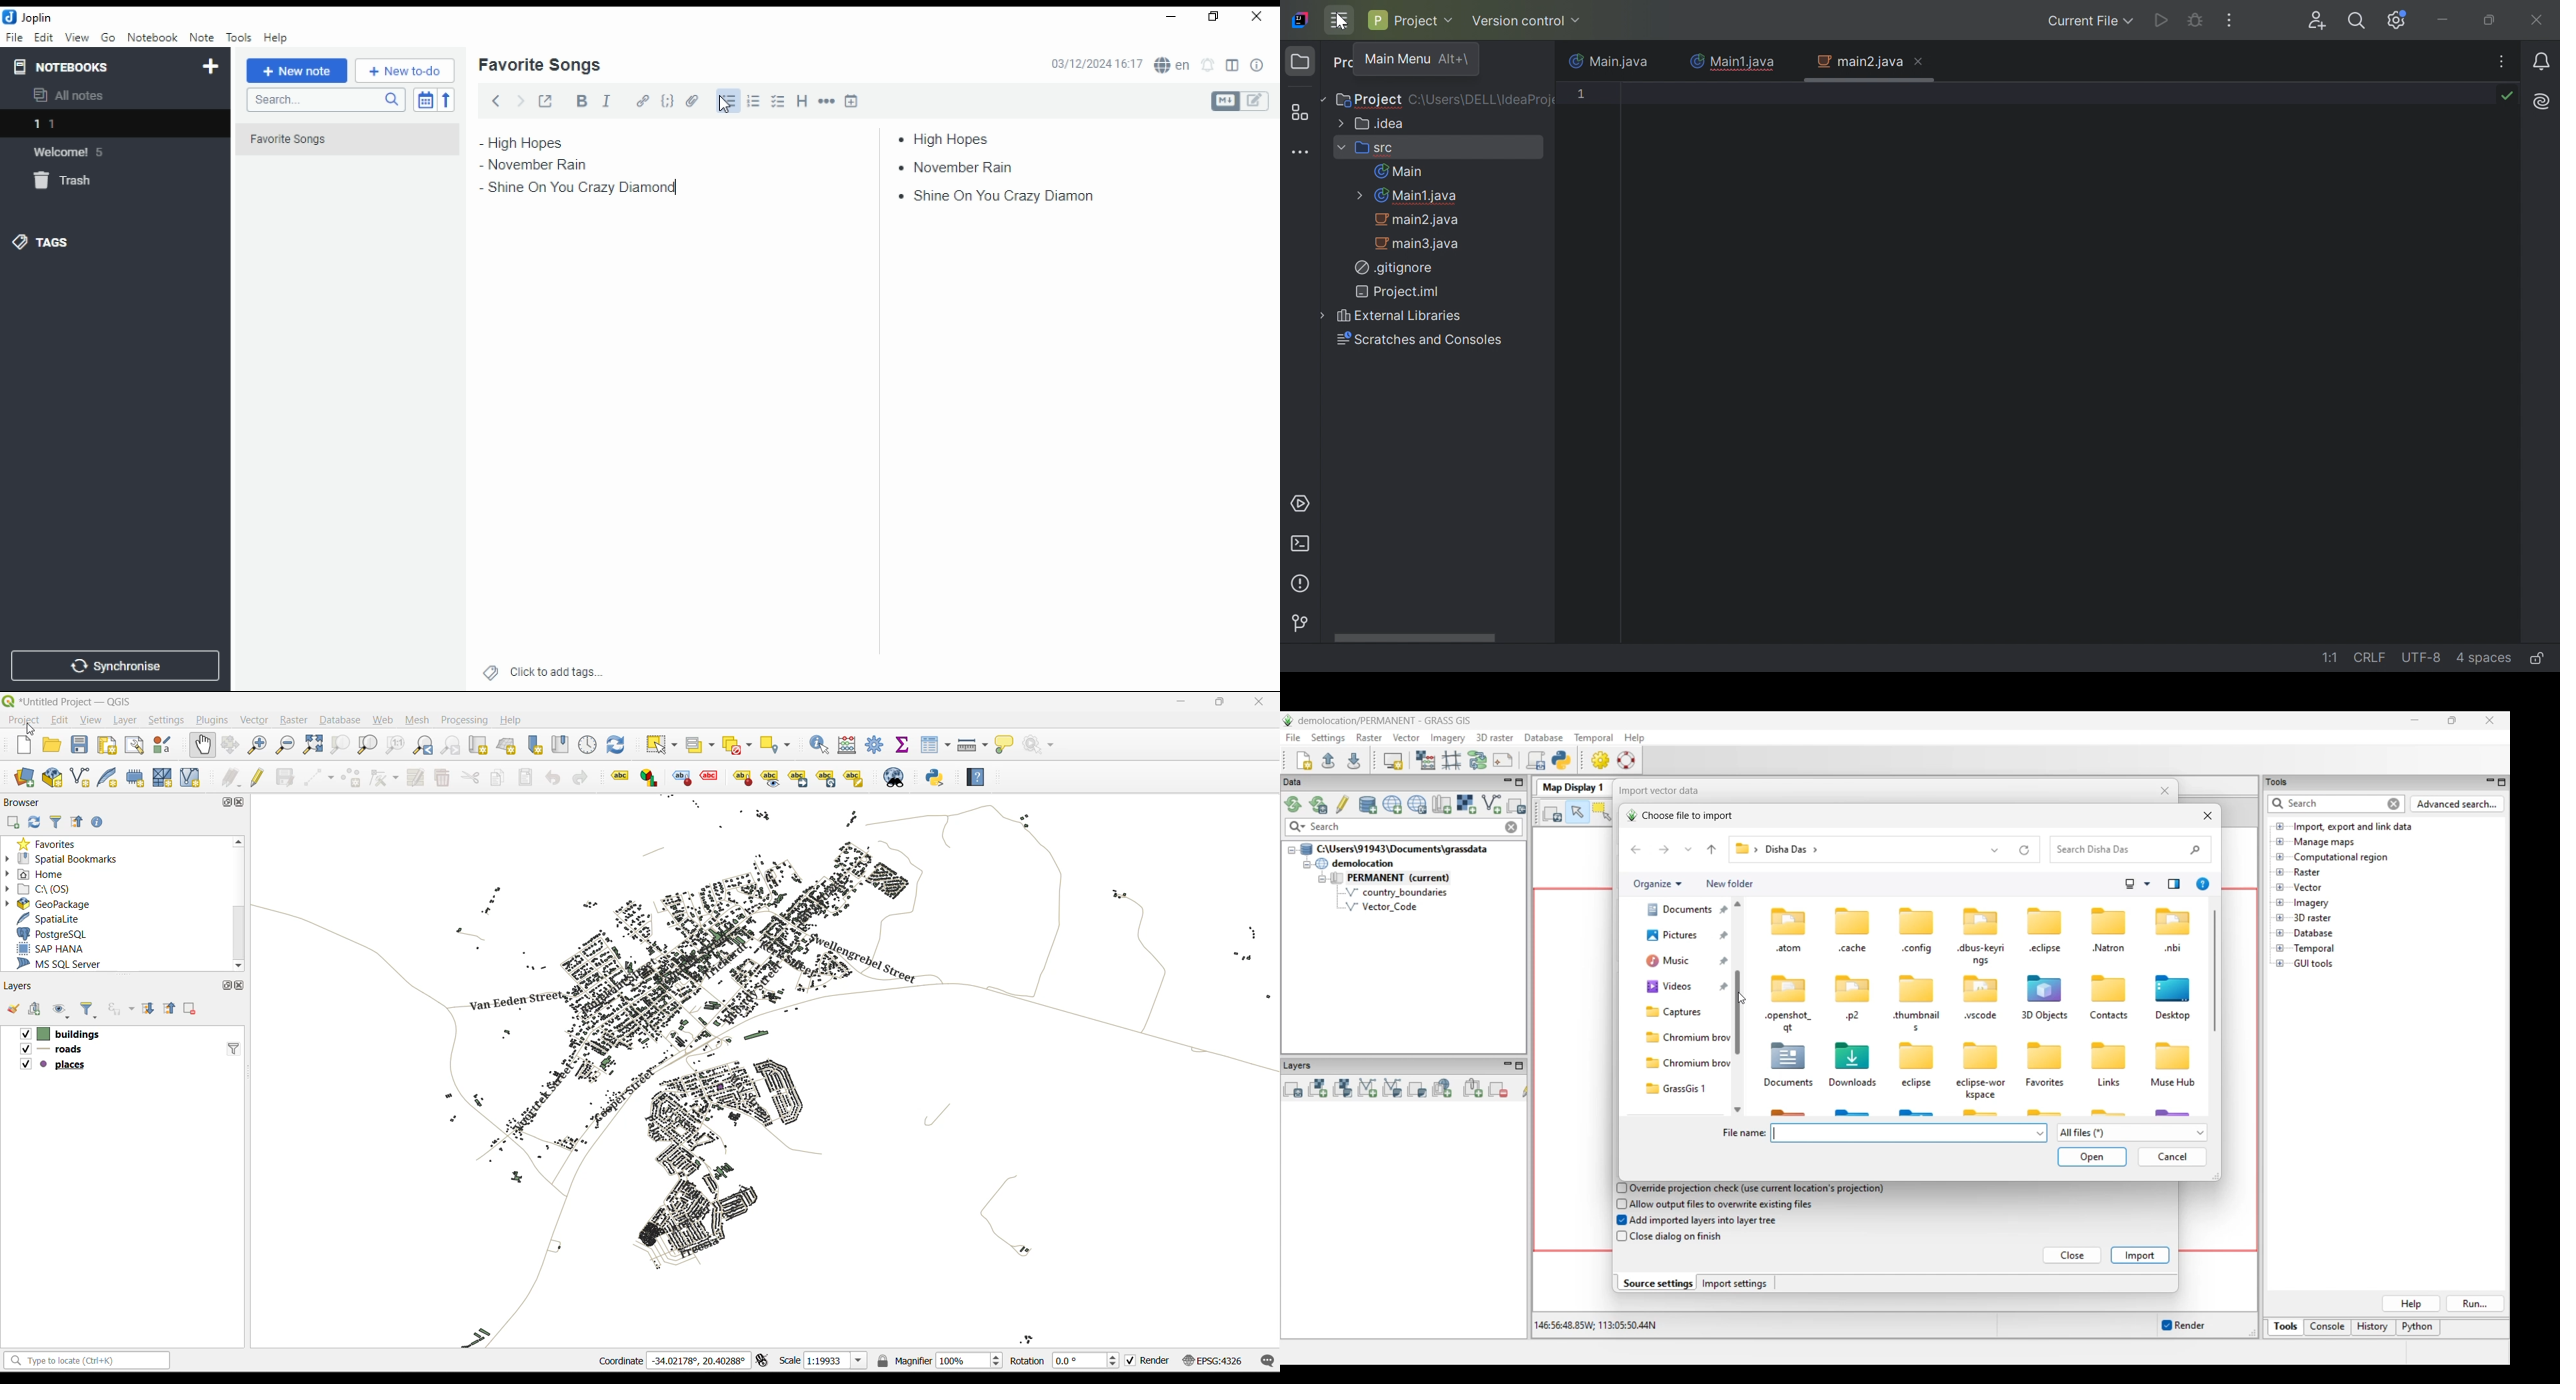  I want to click on magnifier, so click(939, 1359).